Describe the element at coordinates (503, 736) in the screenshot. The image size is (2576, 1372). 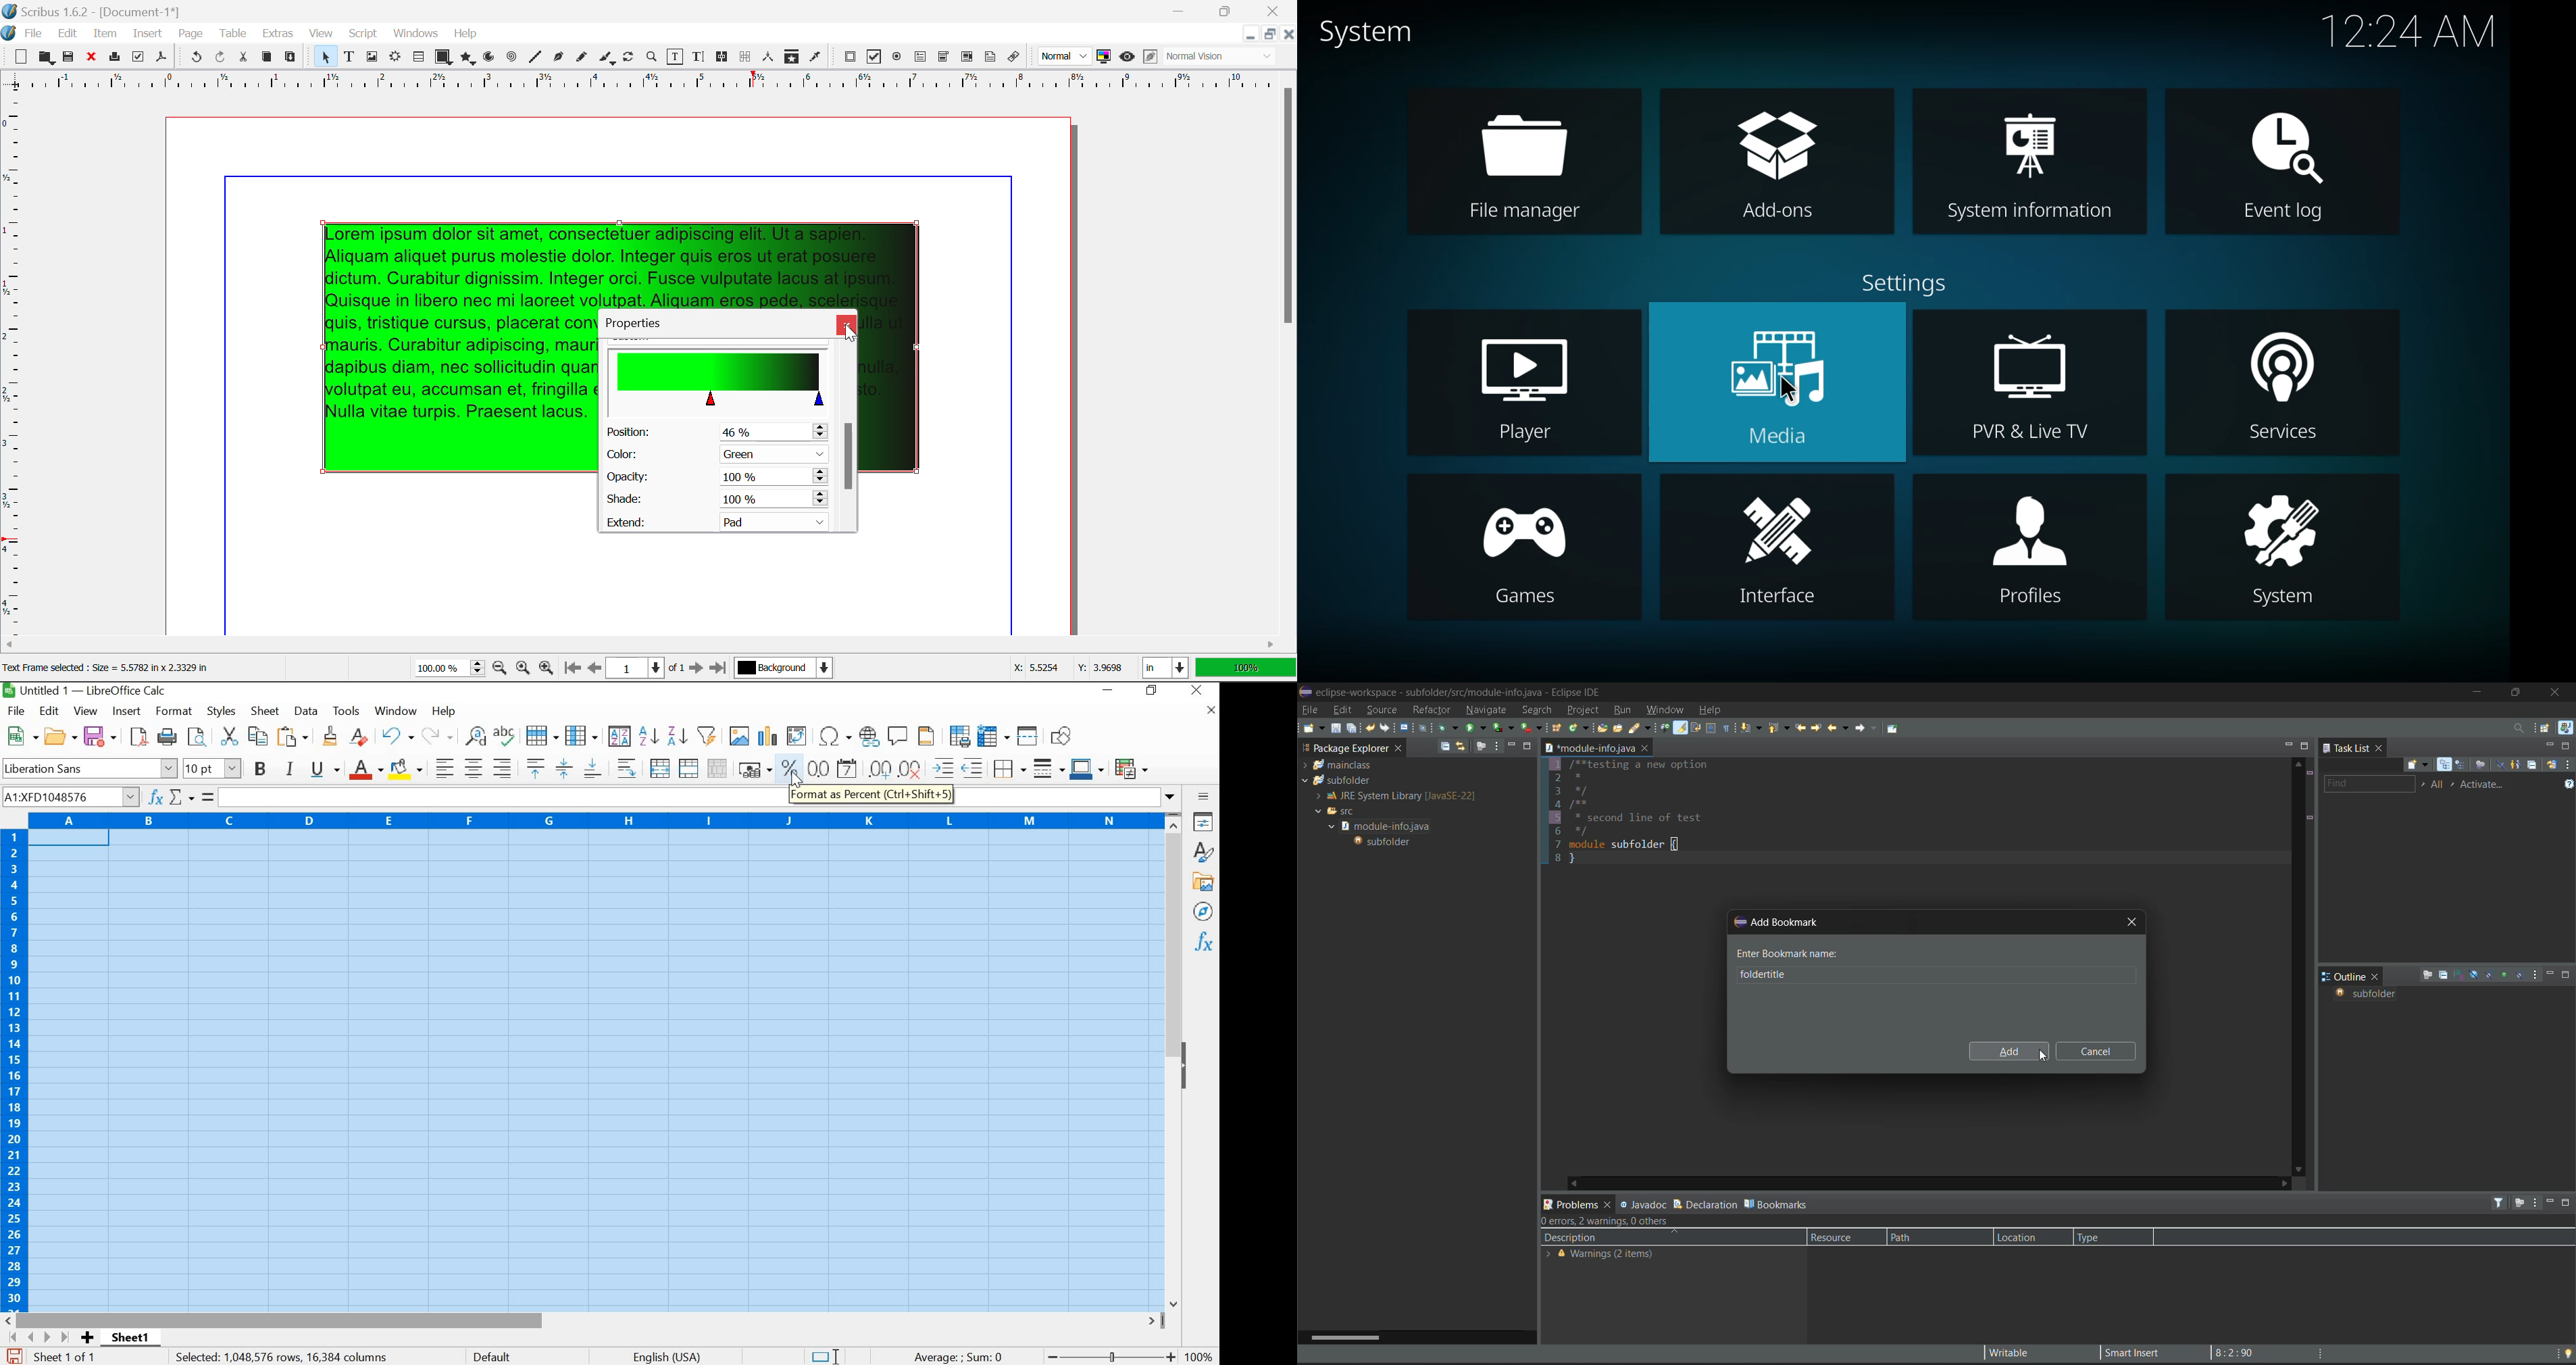
I see `Spelling` at that location.